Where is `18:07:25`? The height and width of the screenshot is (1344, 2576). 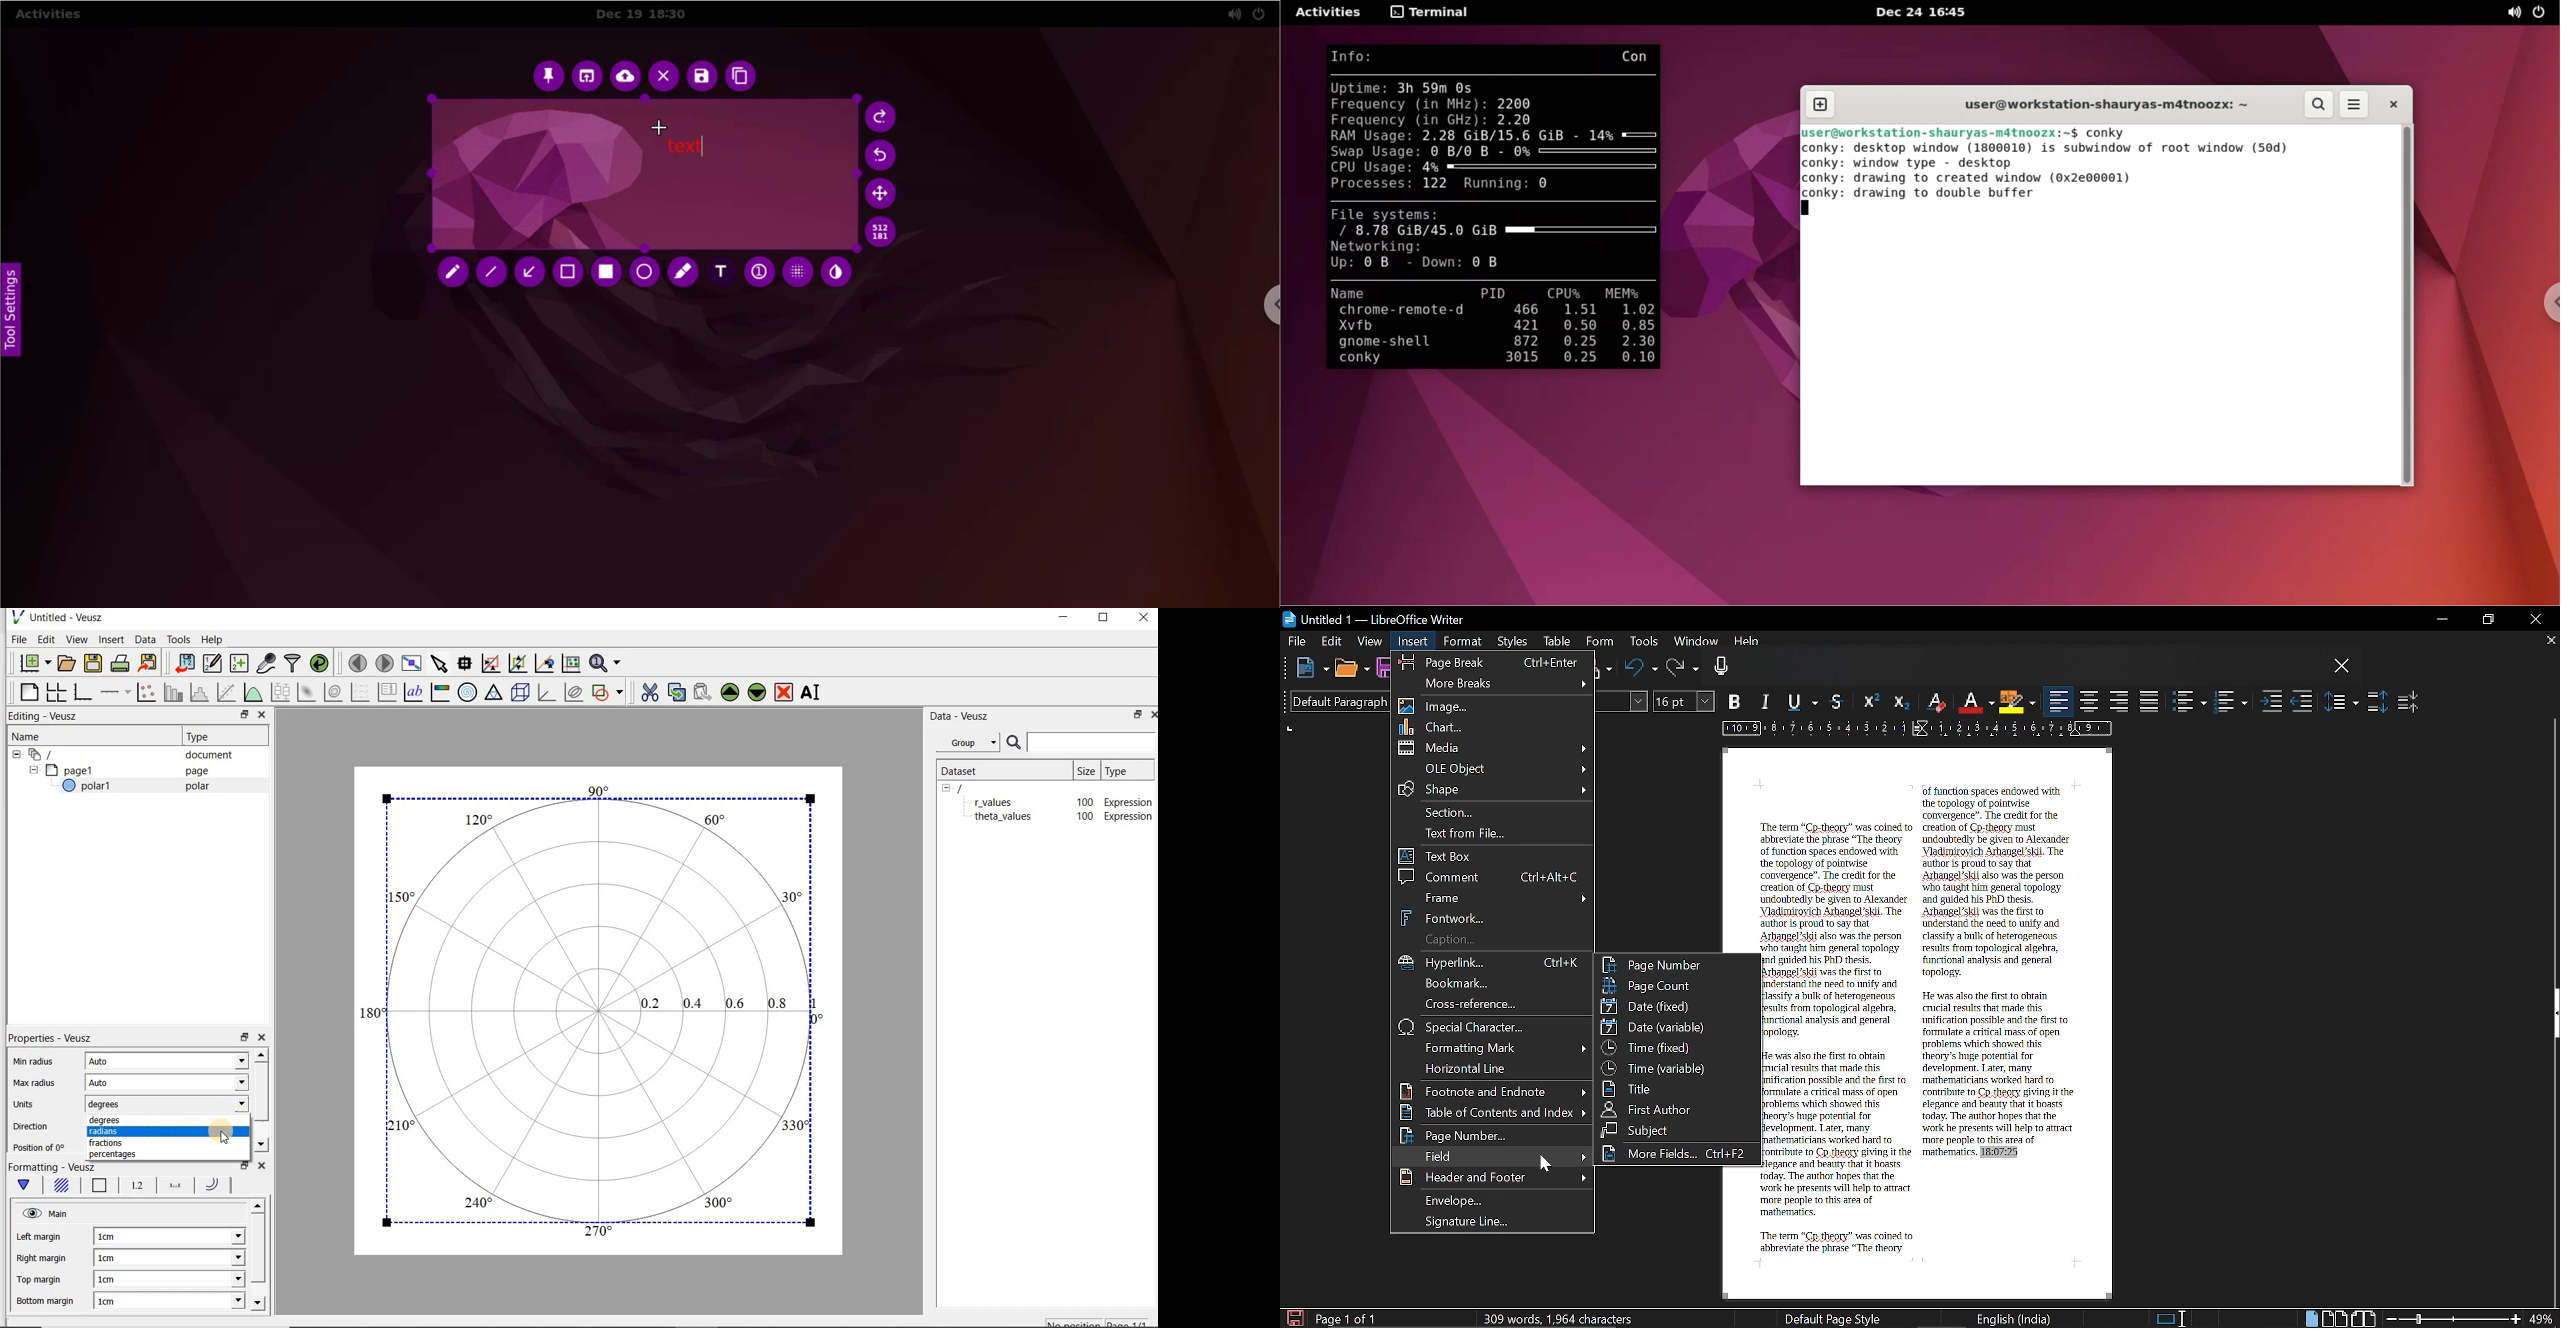 18:07:25 is located at coordinates (1999, 1153).